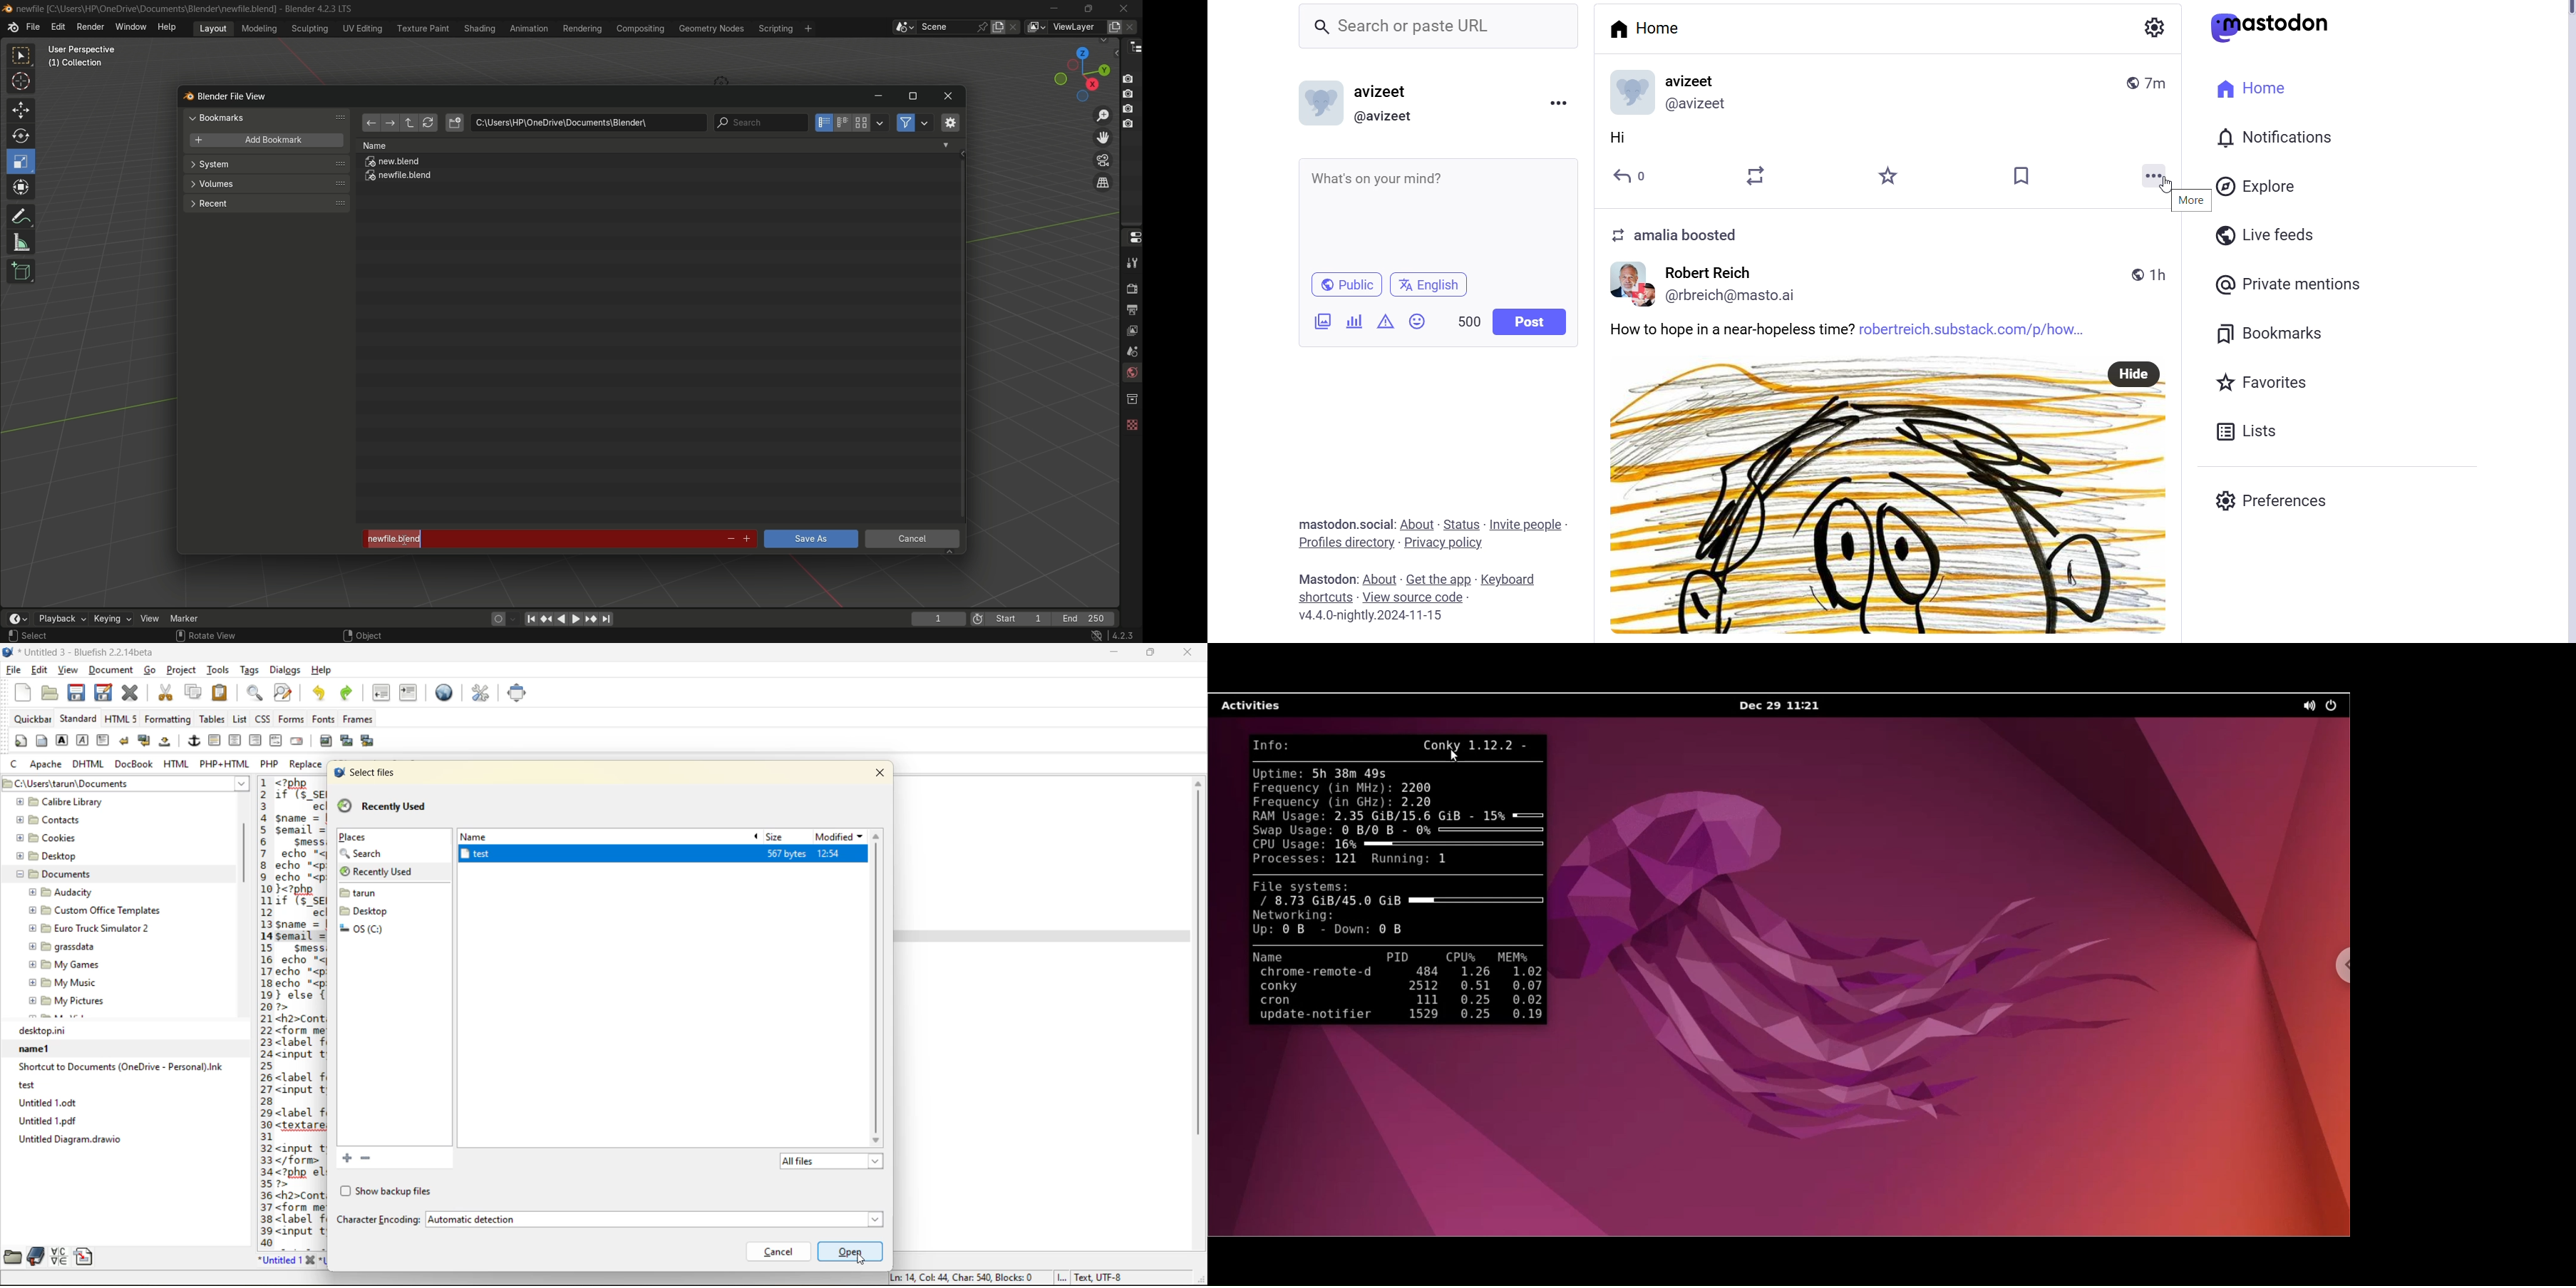 The height and width of the screenshot is (1288, 2576). What do you see at coordinates (926, 123) in the screenshot?
I see `filter settings` at bounding box center [926, 123].